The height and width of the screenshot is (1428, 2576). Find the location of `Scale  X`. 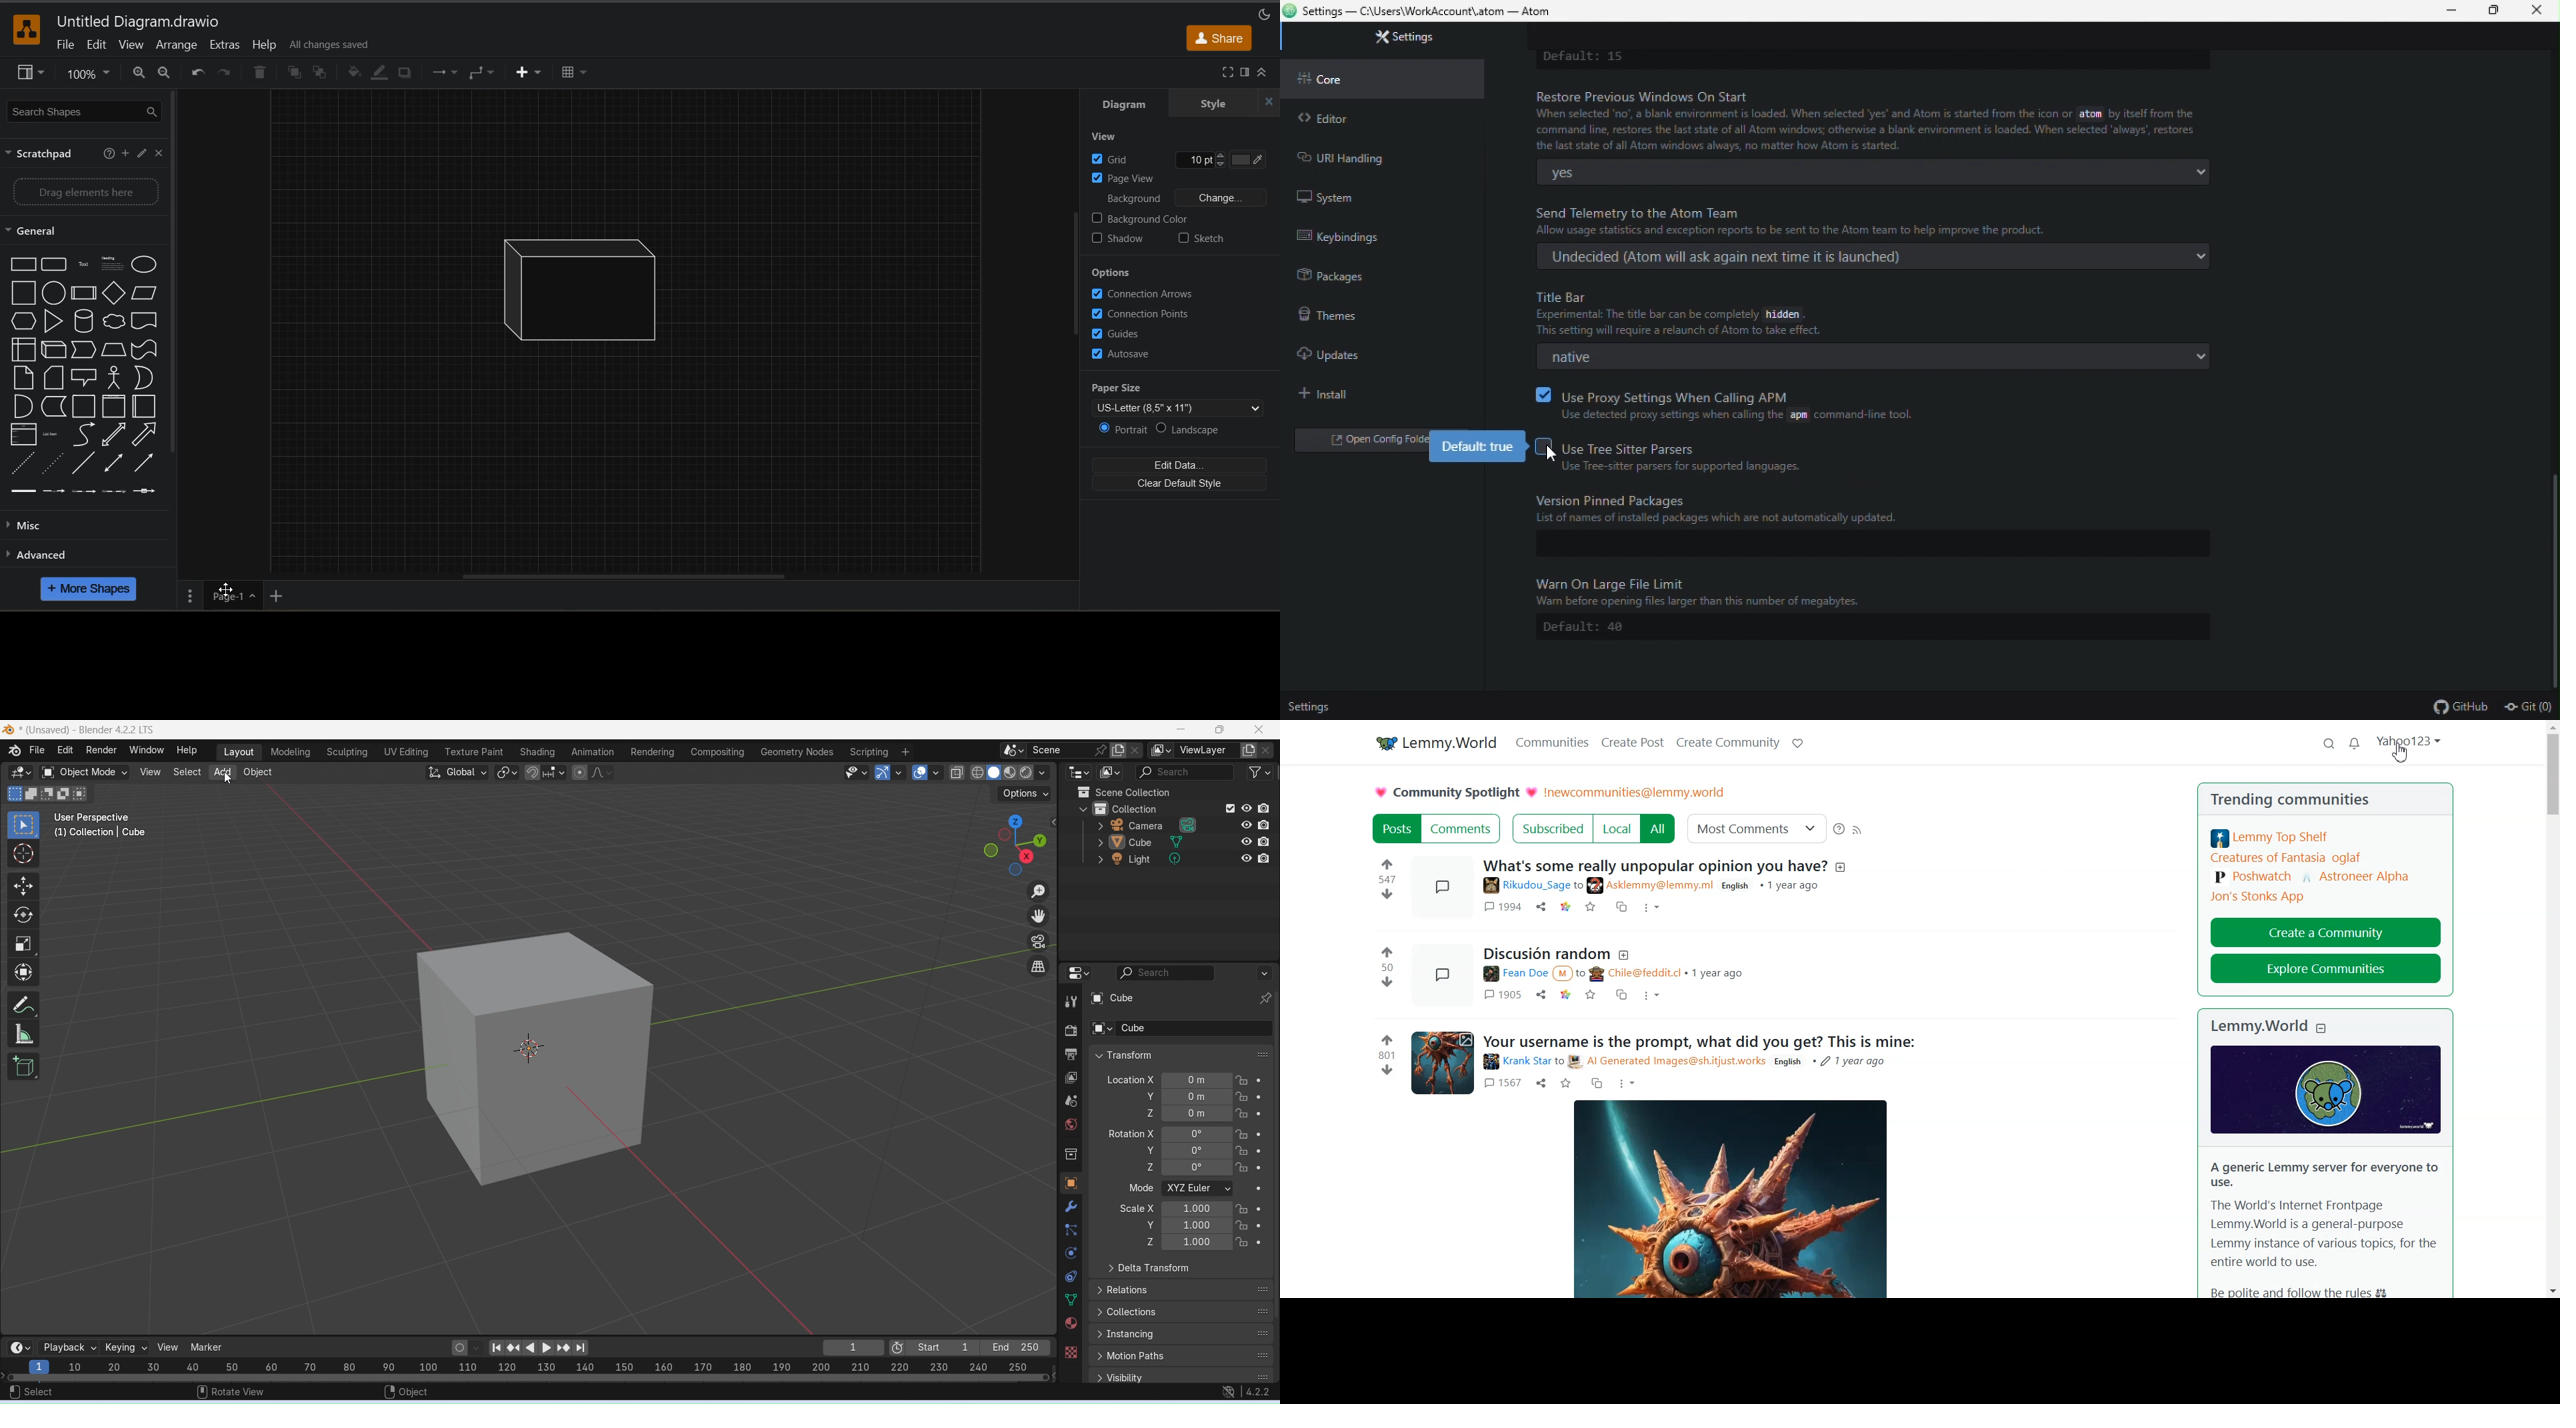

Scale  X is located at coordinates (1137, 1207).